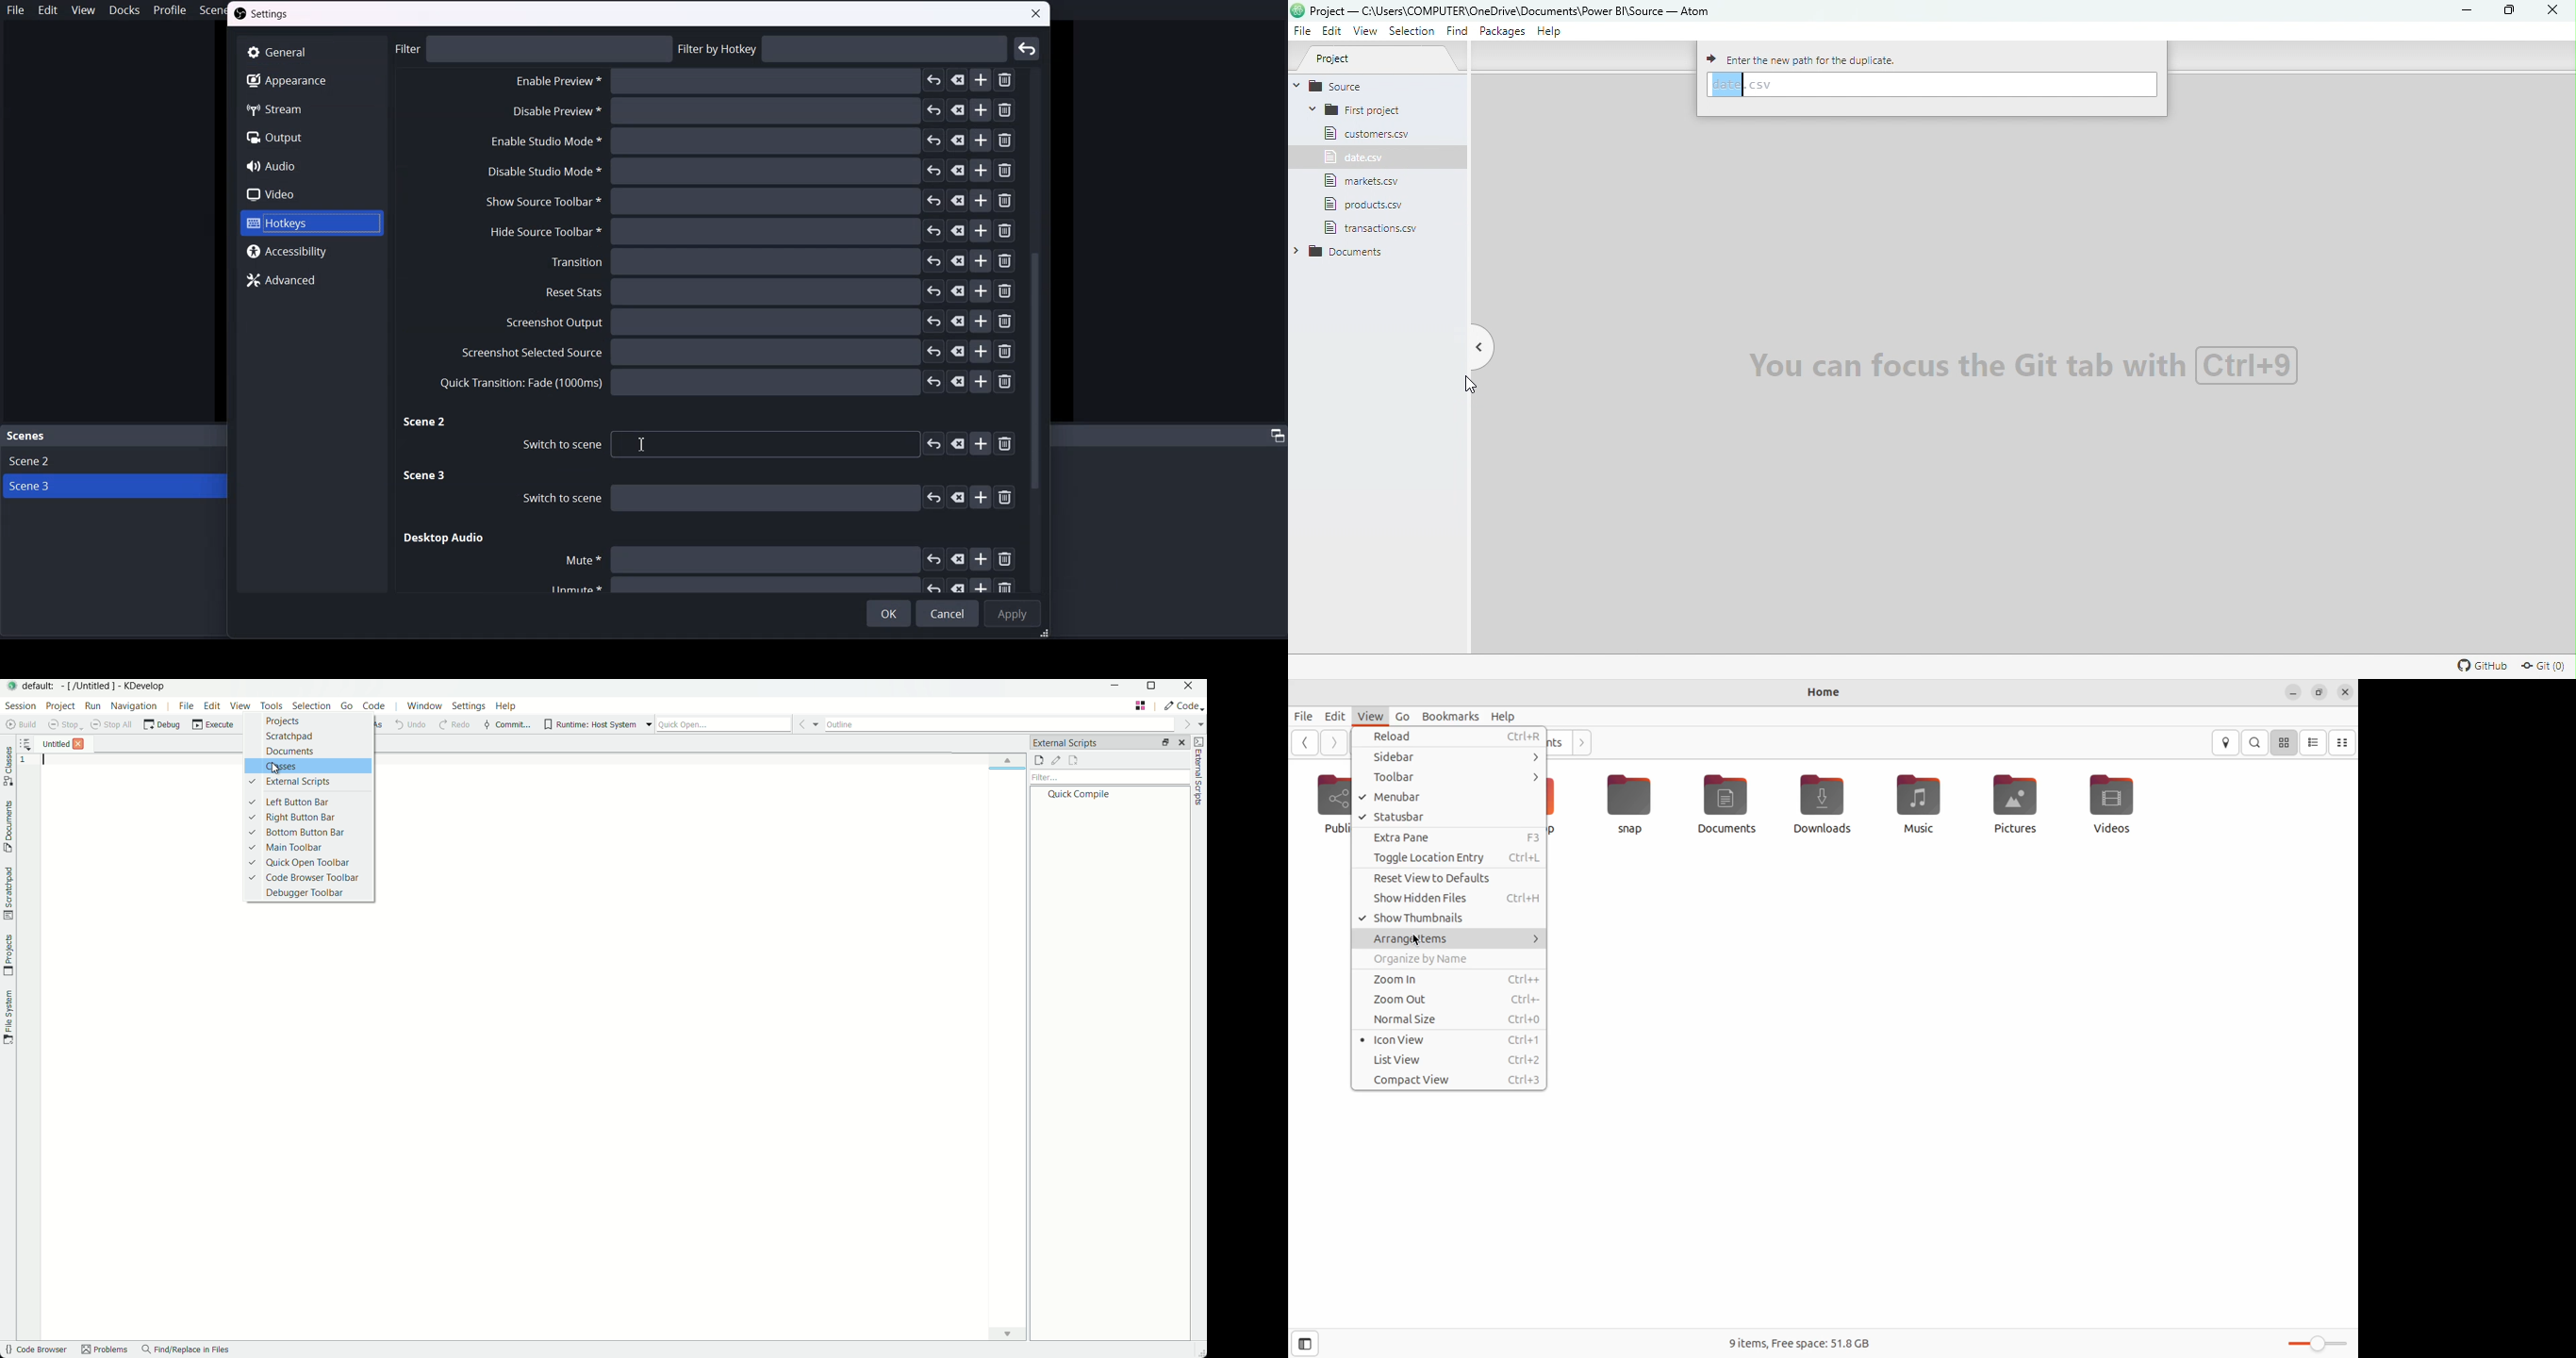 This screenshot has height=1372, width=2576. Describe the element at coordinates (1449, 715) in the screenshot. I see `bookmarks` at that location.